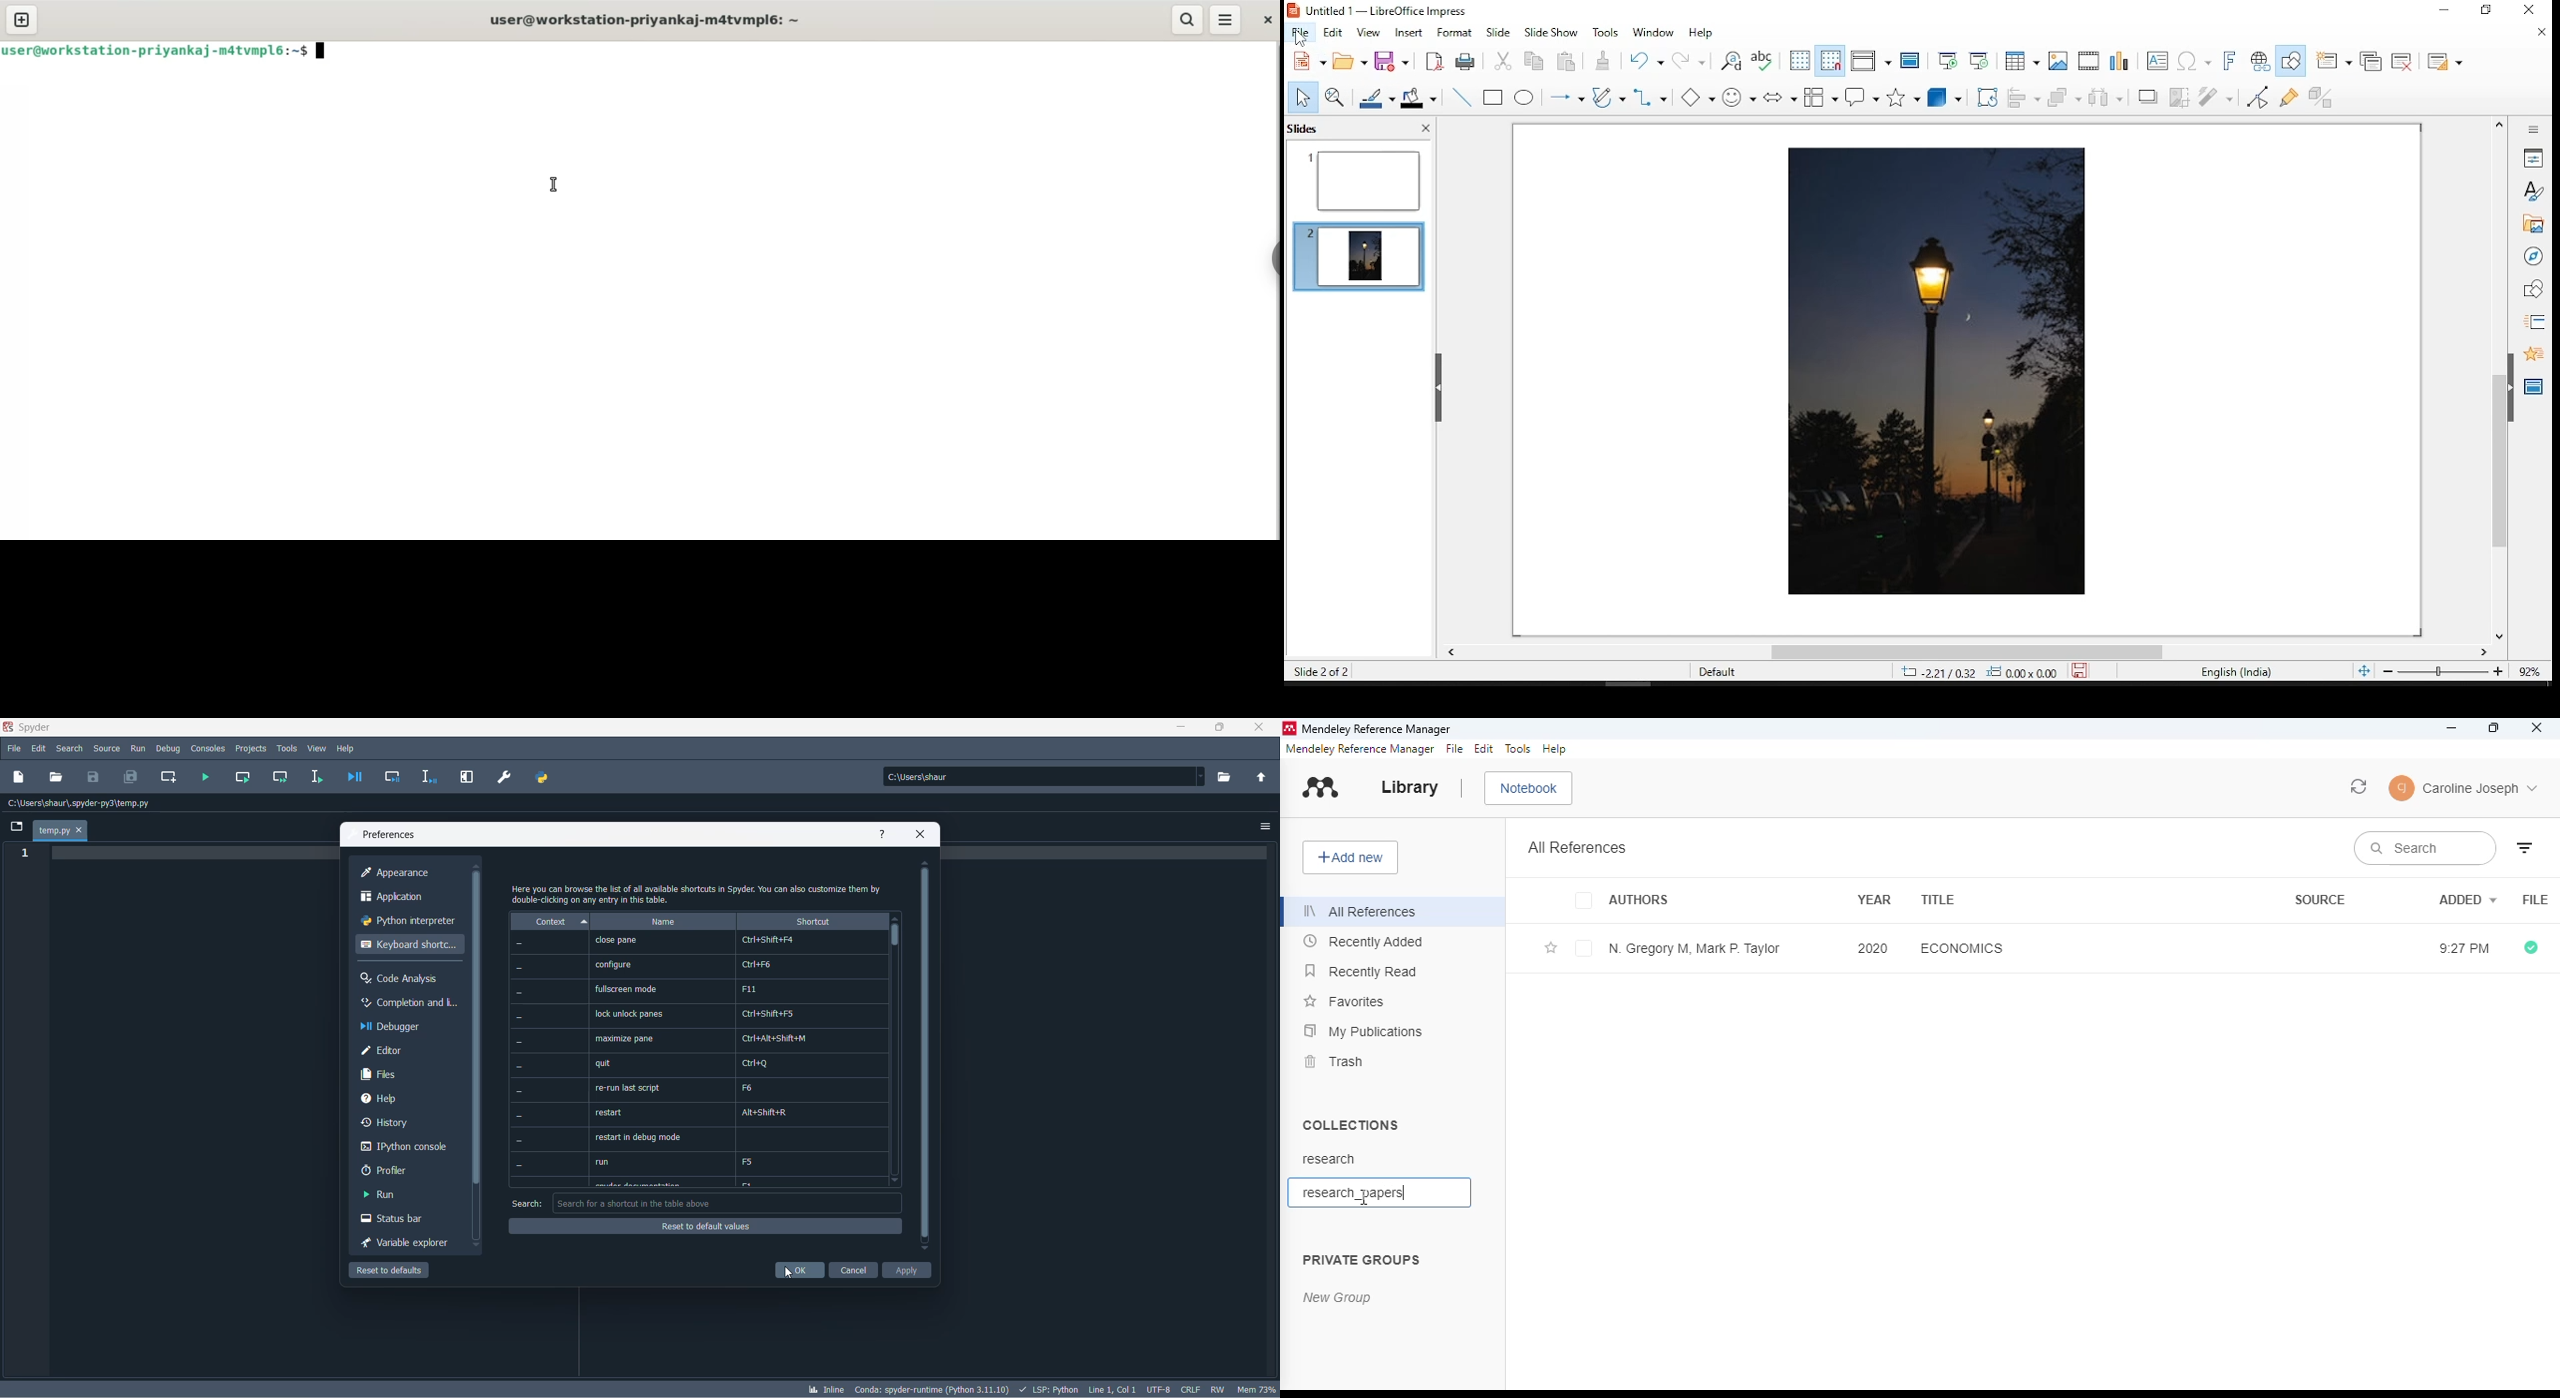  I want to click on scrollbar, so click(925, 1056).